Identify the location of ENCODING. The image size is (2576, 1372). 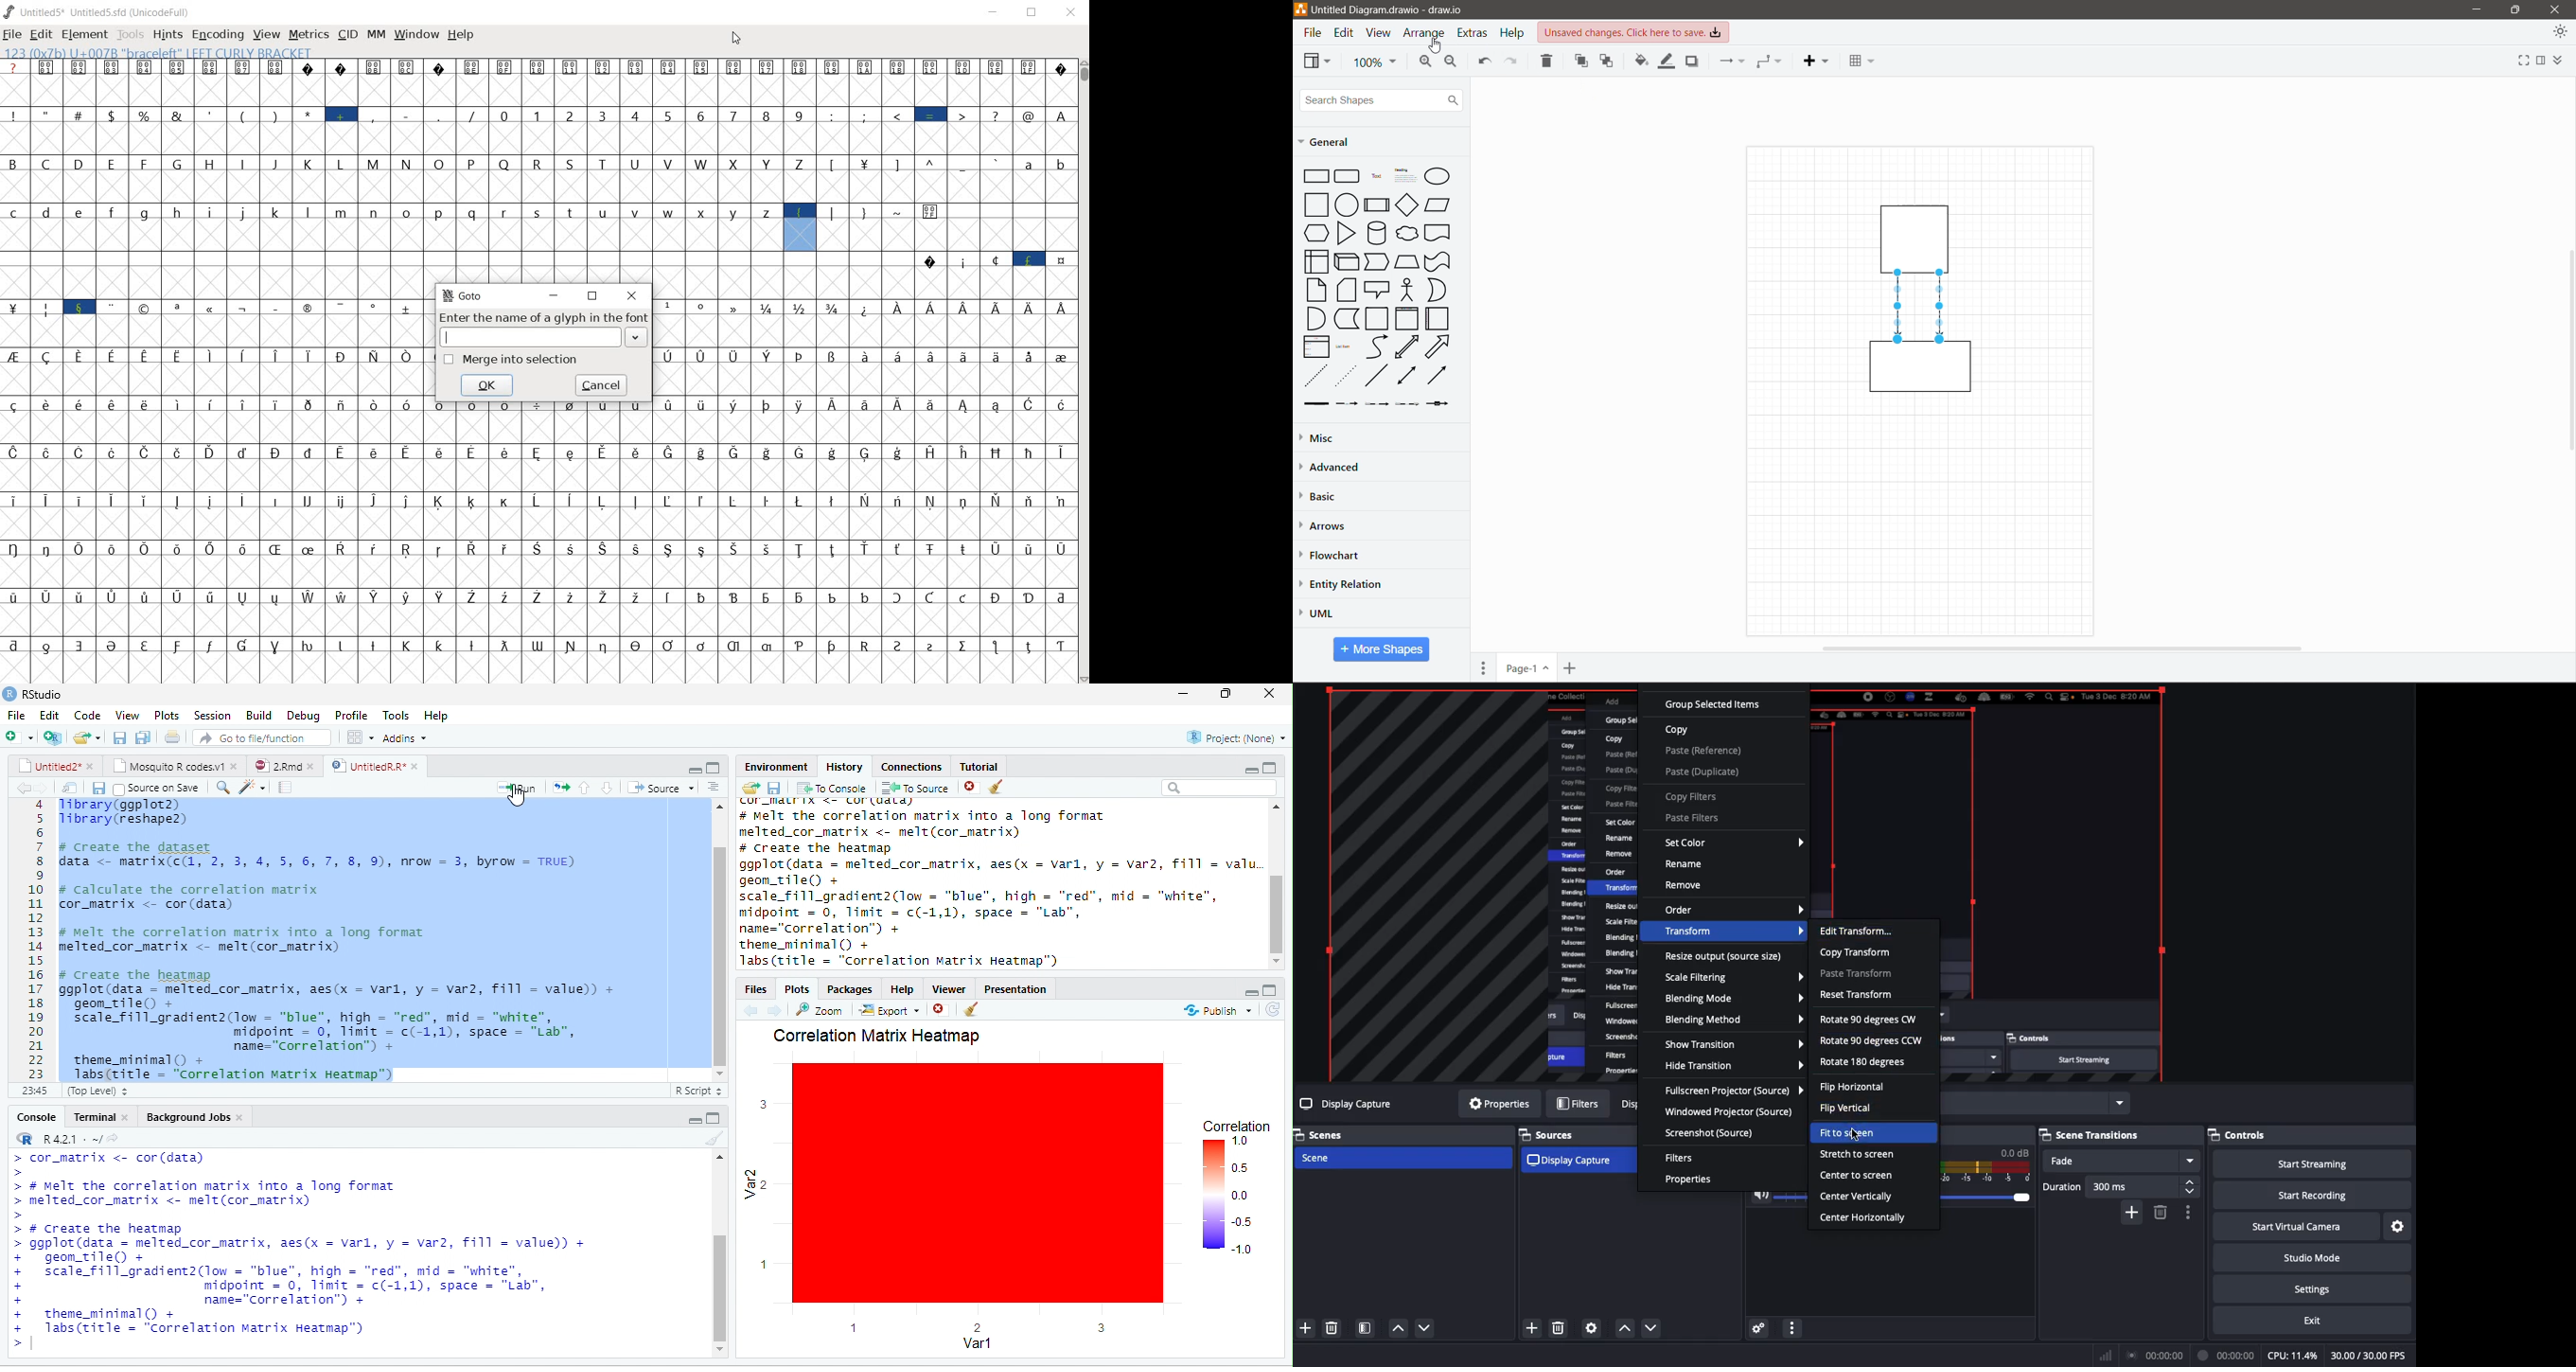
(217, 35).